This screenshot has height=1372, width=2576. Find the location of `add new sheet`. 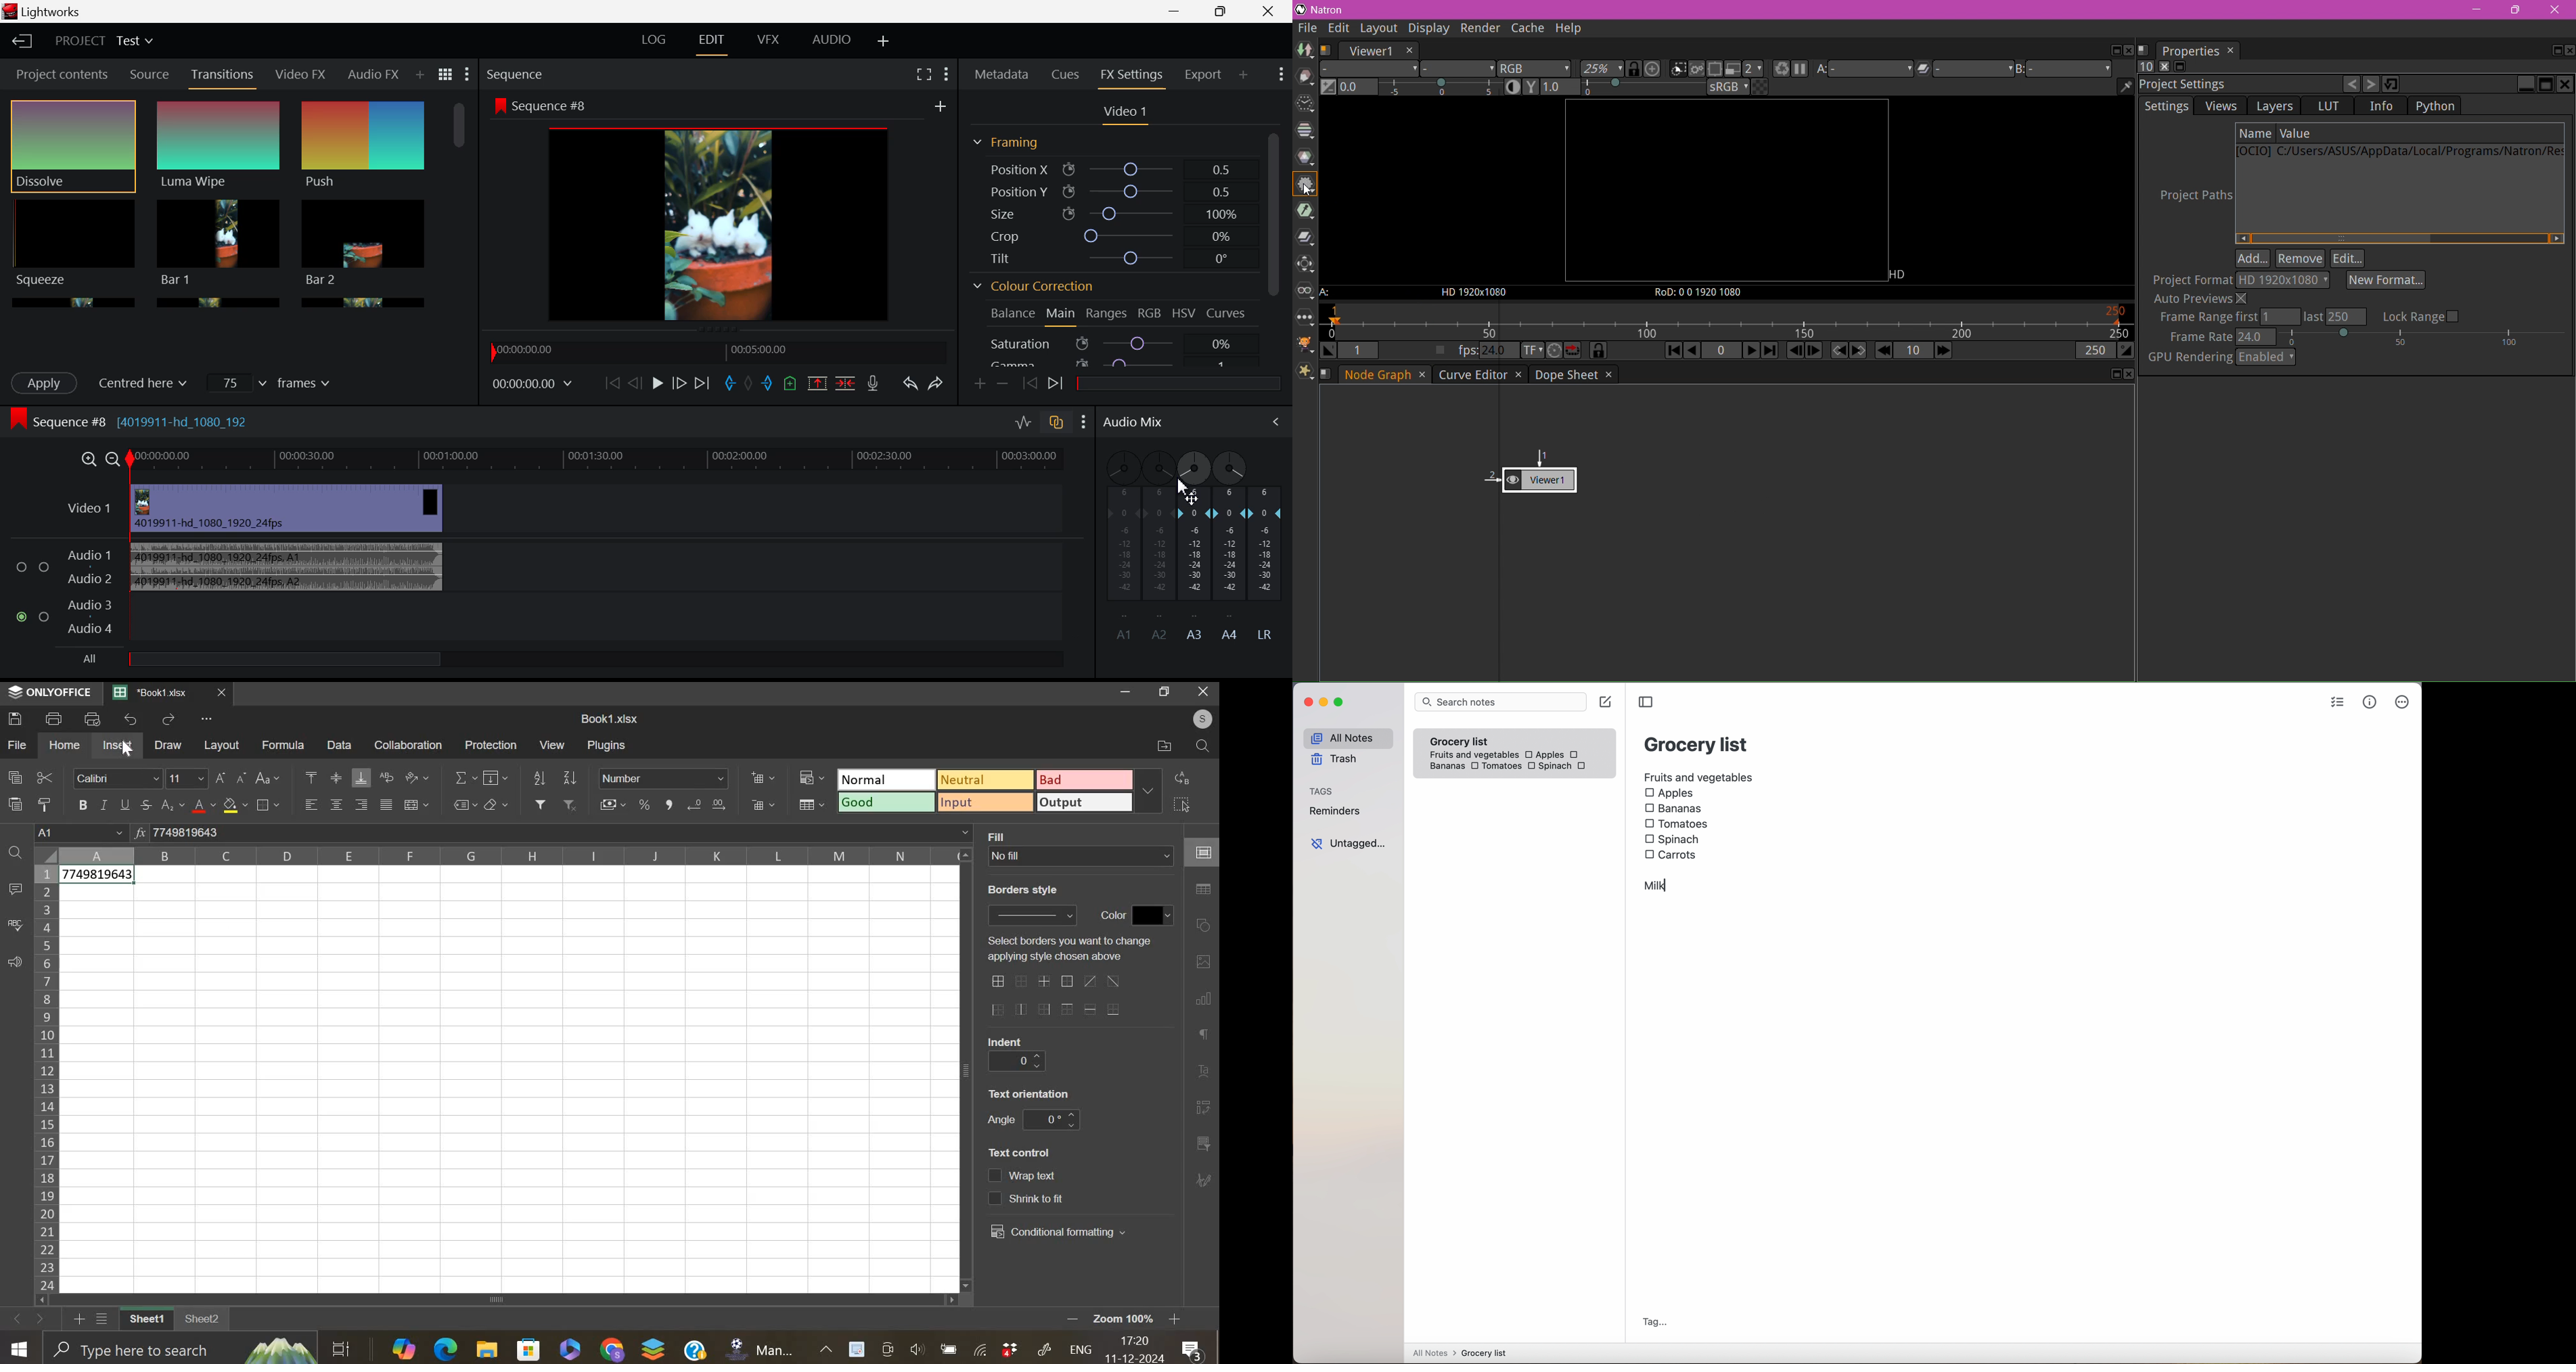

add new sheet is located at coordinates (78, 1317).